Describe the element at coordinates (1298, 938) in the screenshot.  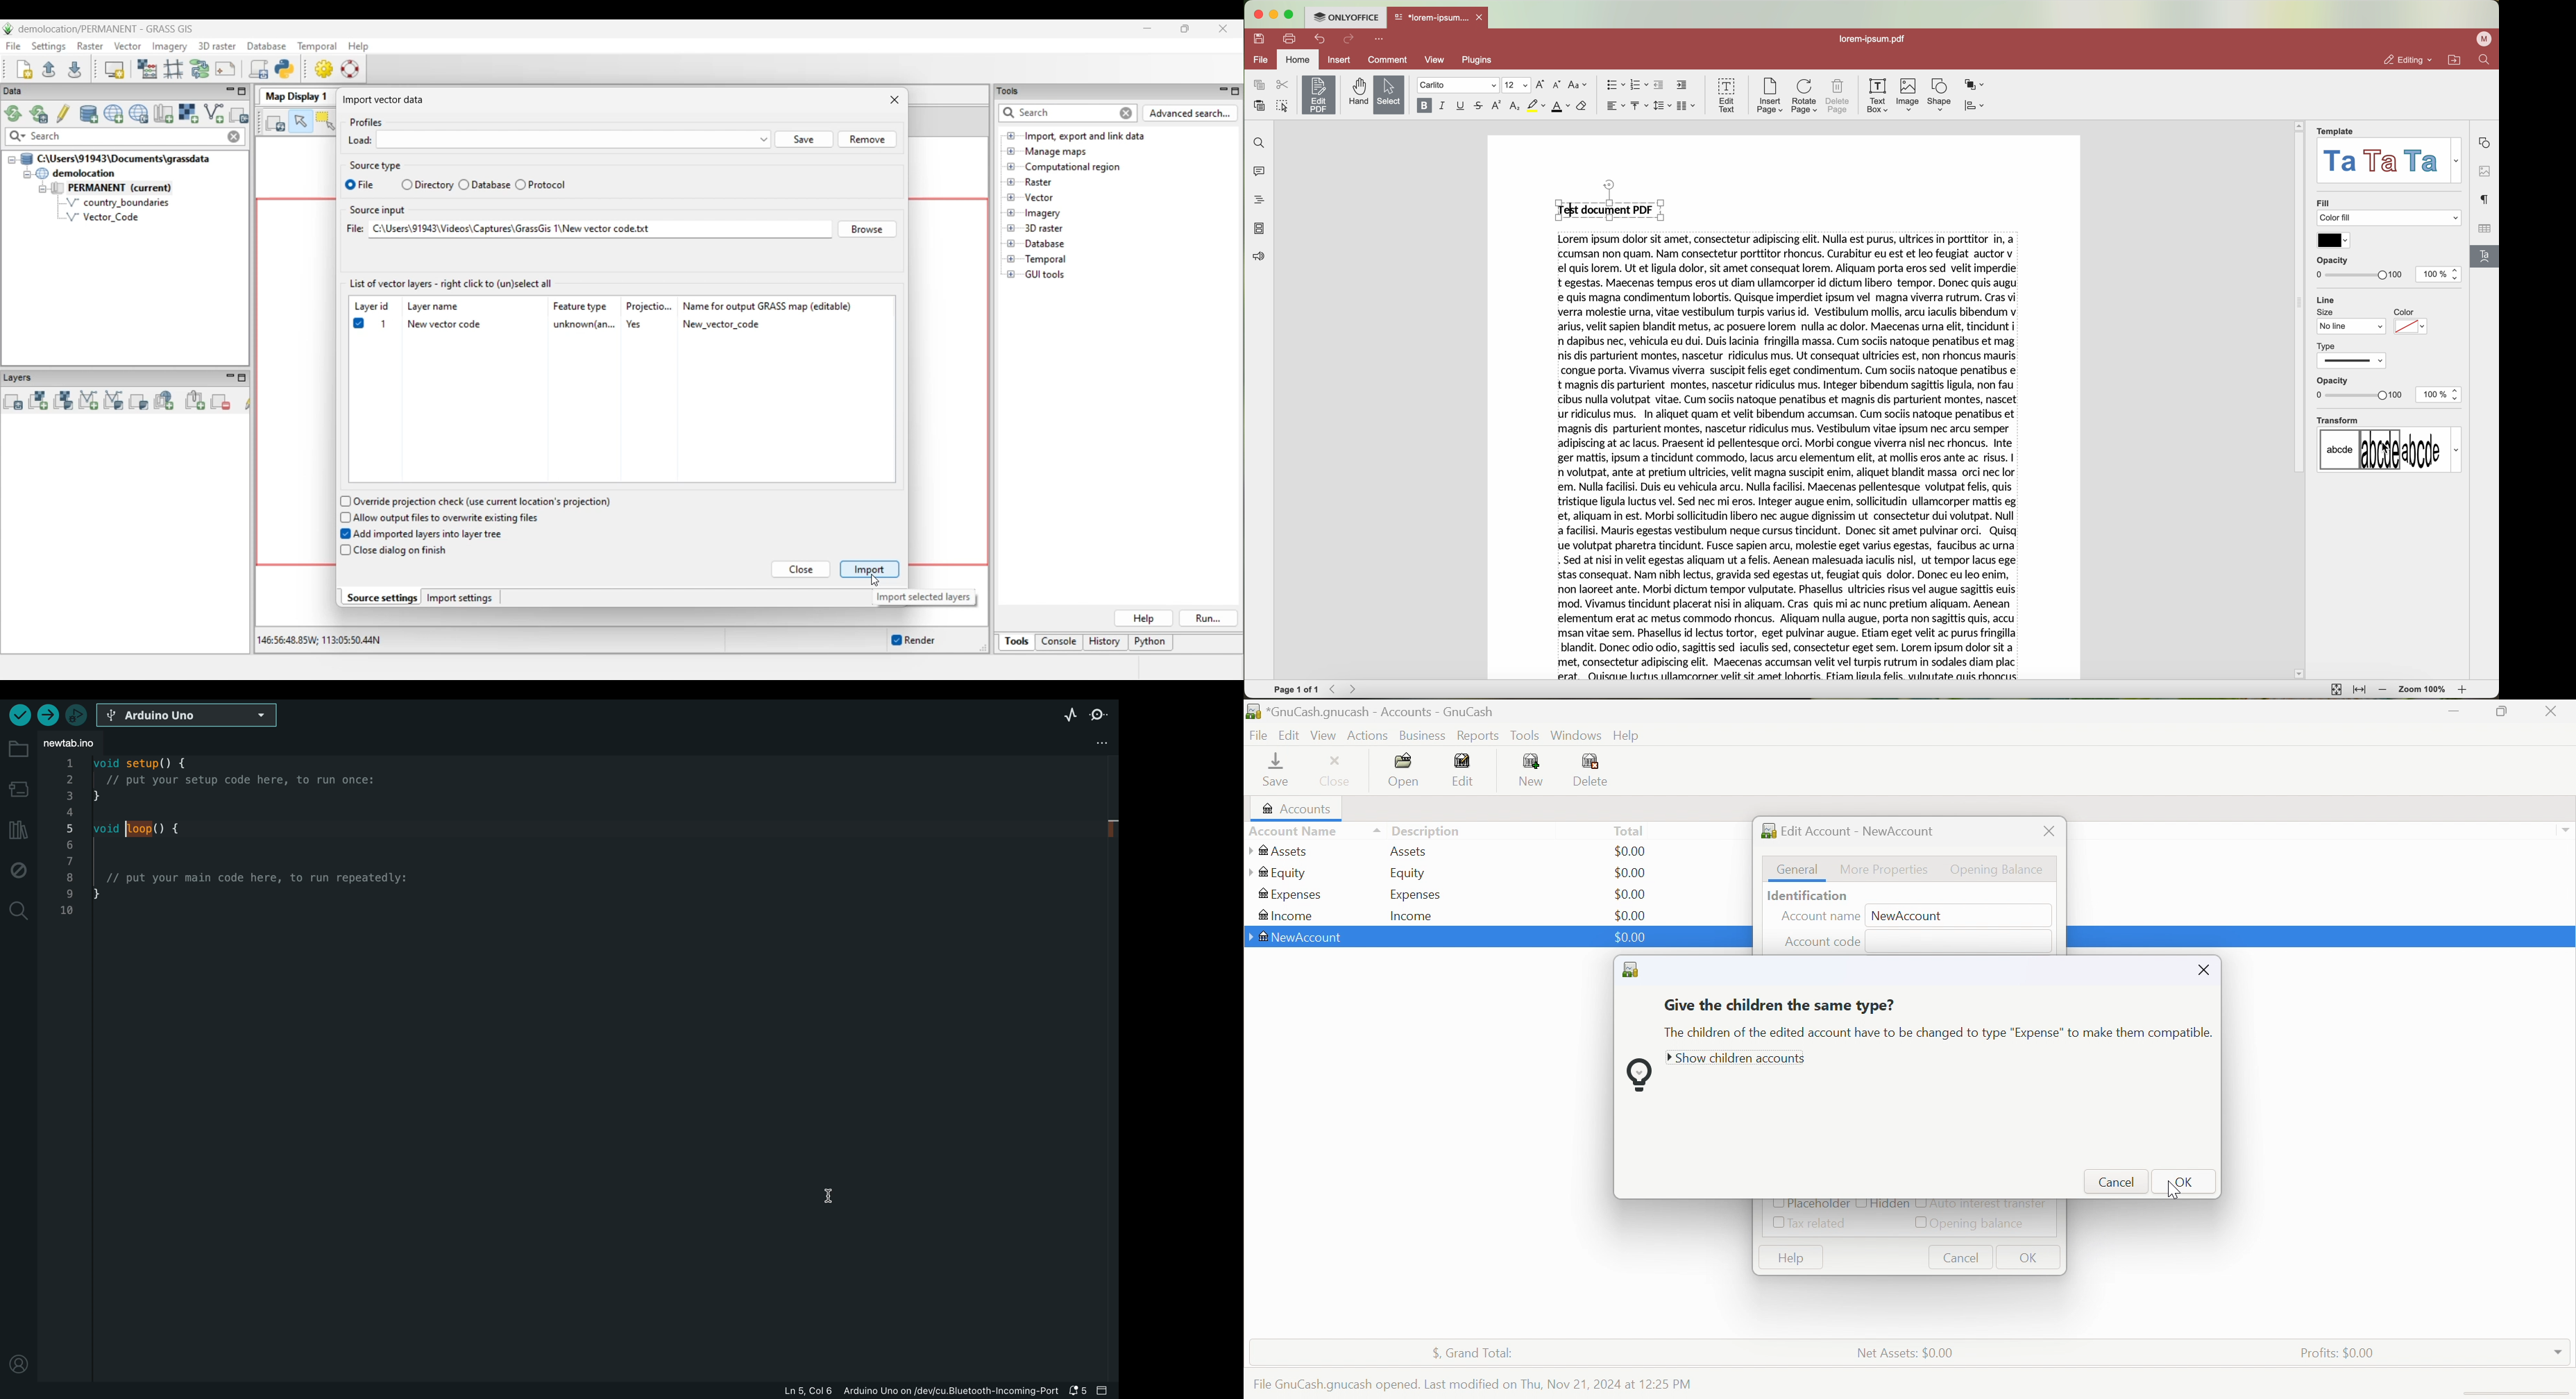
I see `NewAccount` at that location.